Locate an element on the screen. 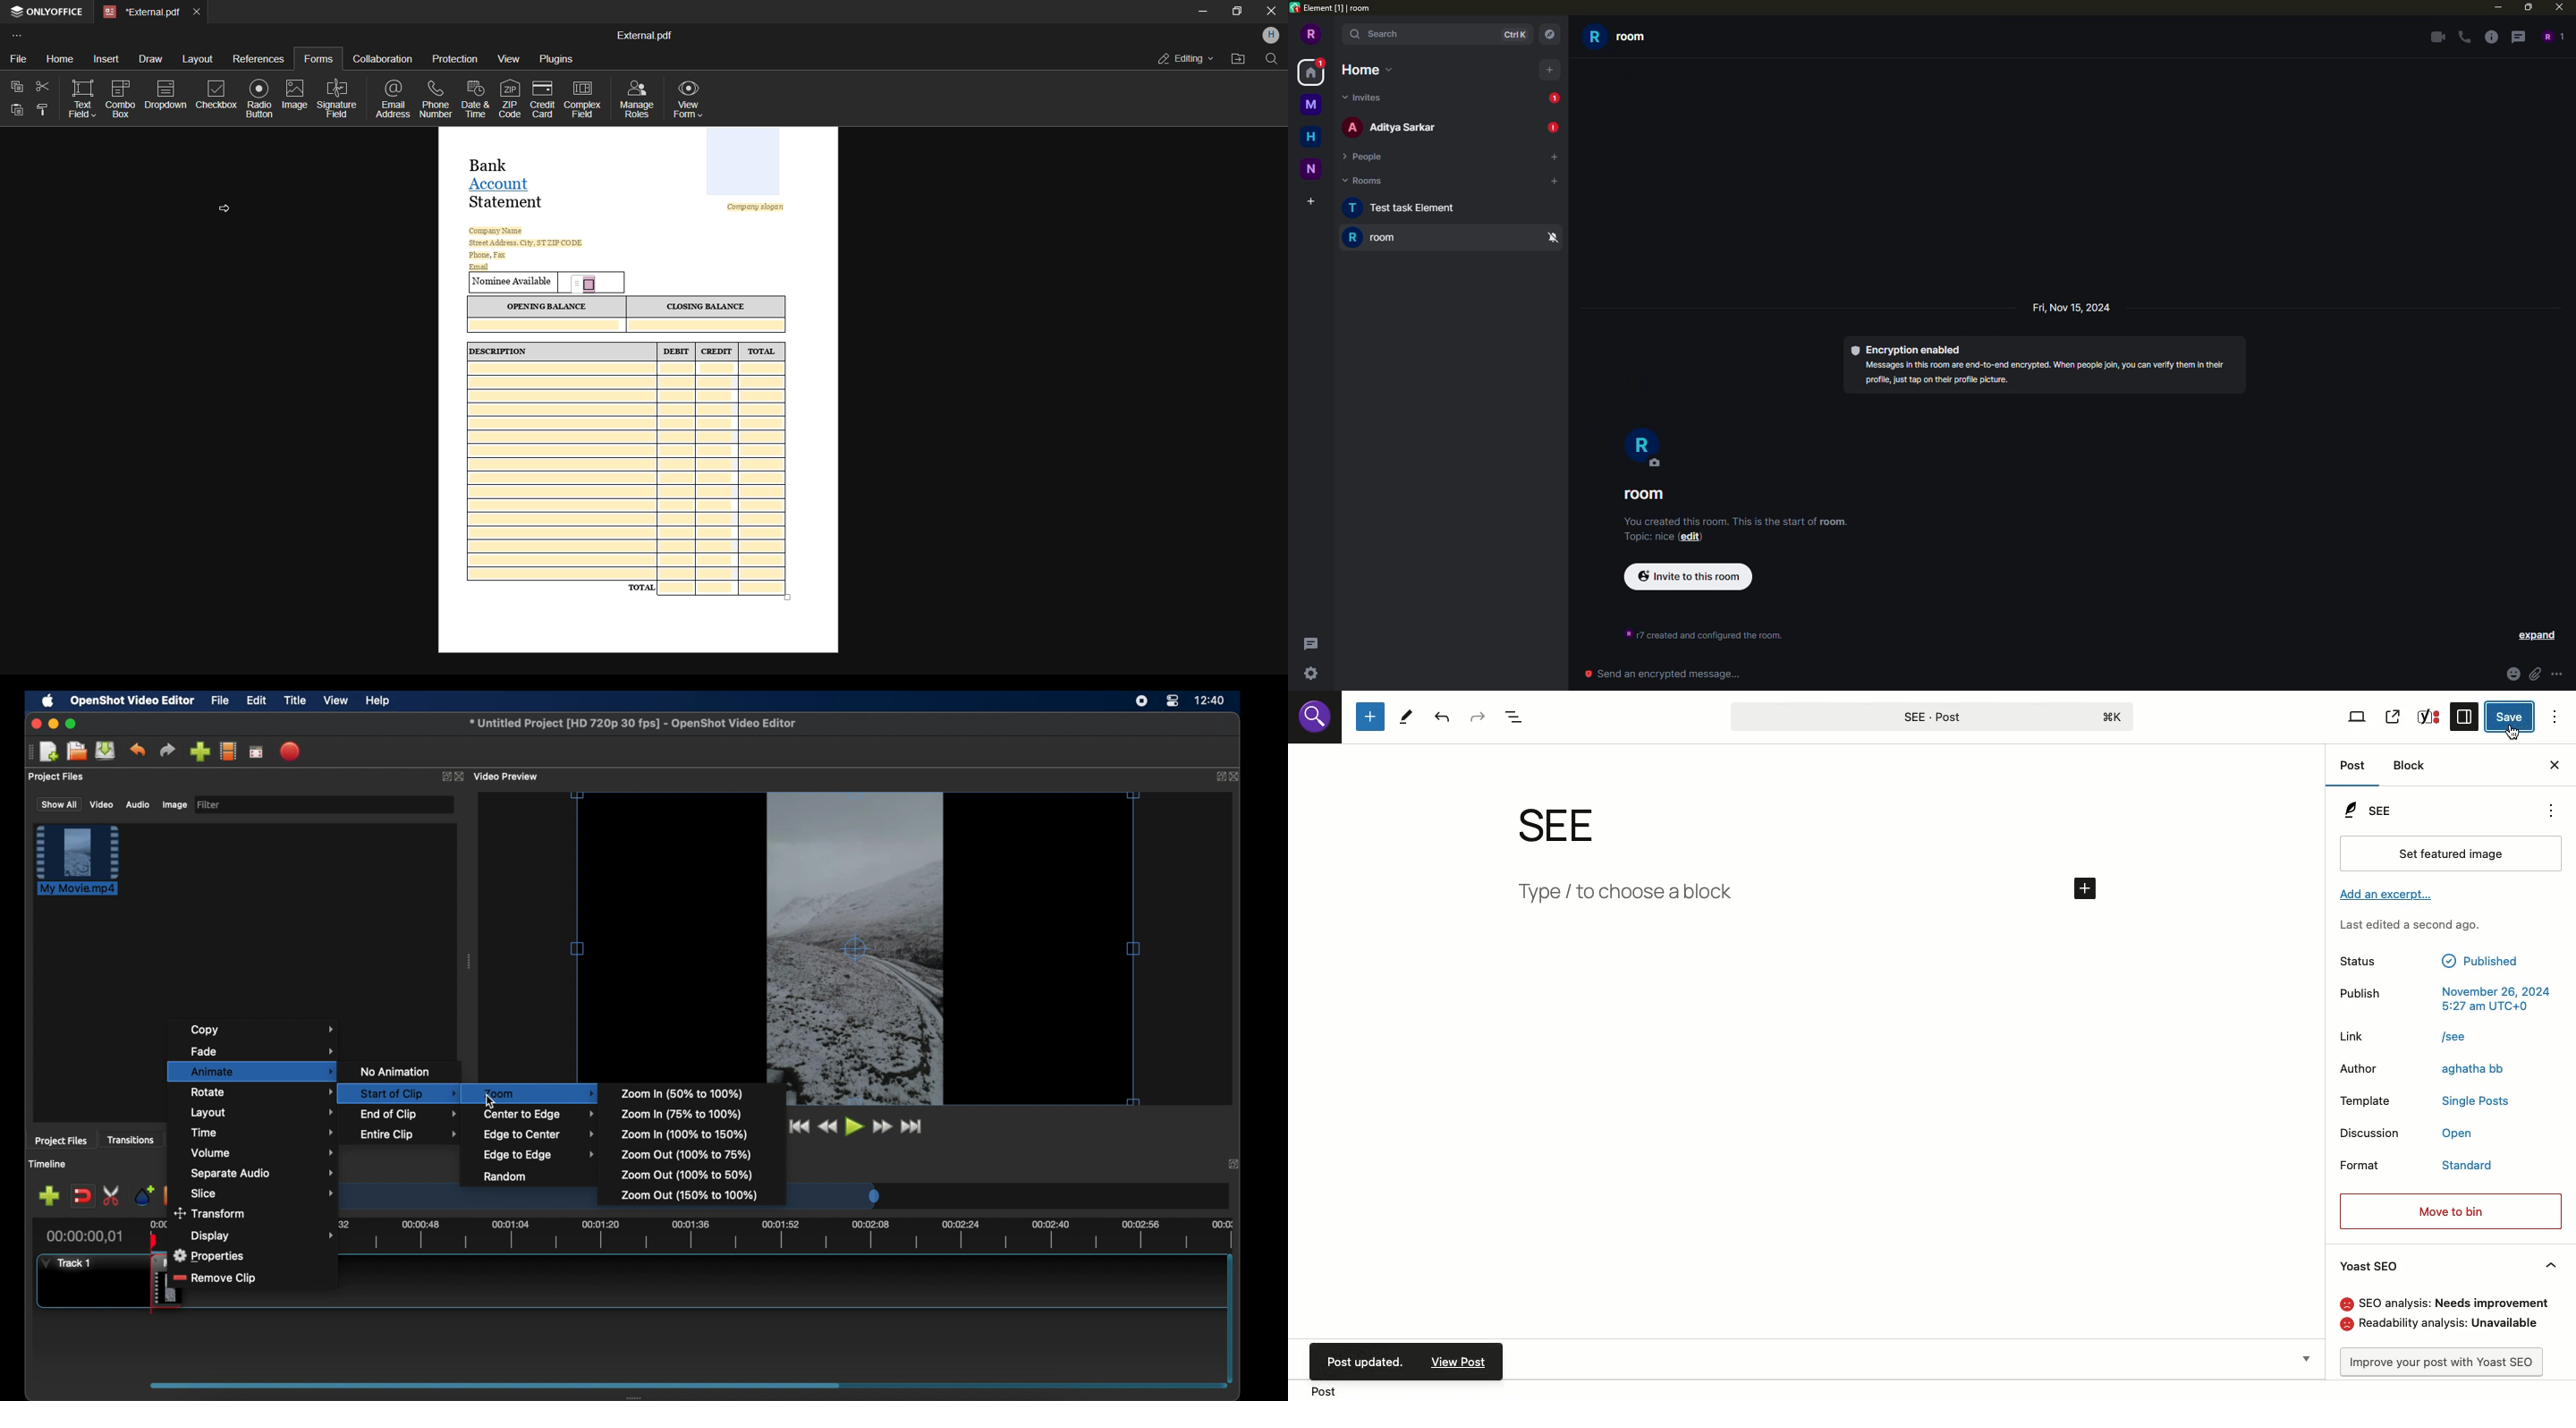 The width and height of the screenshot is (2576, 1428). invites is located at coordinates (1360, 99).